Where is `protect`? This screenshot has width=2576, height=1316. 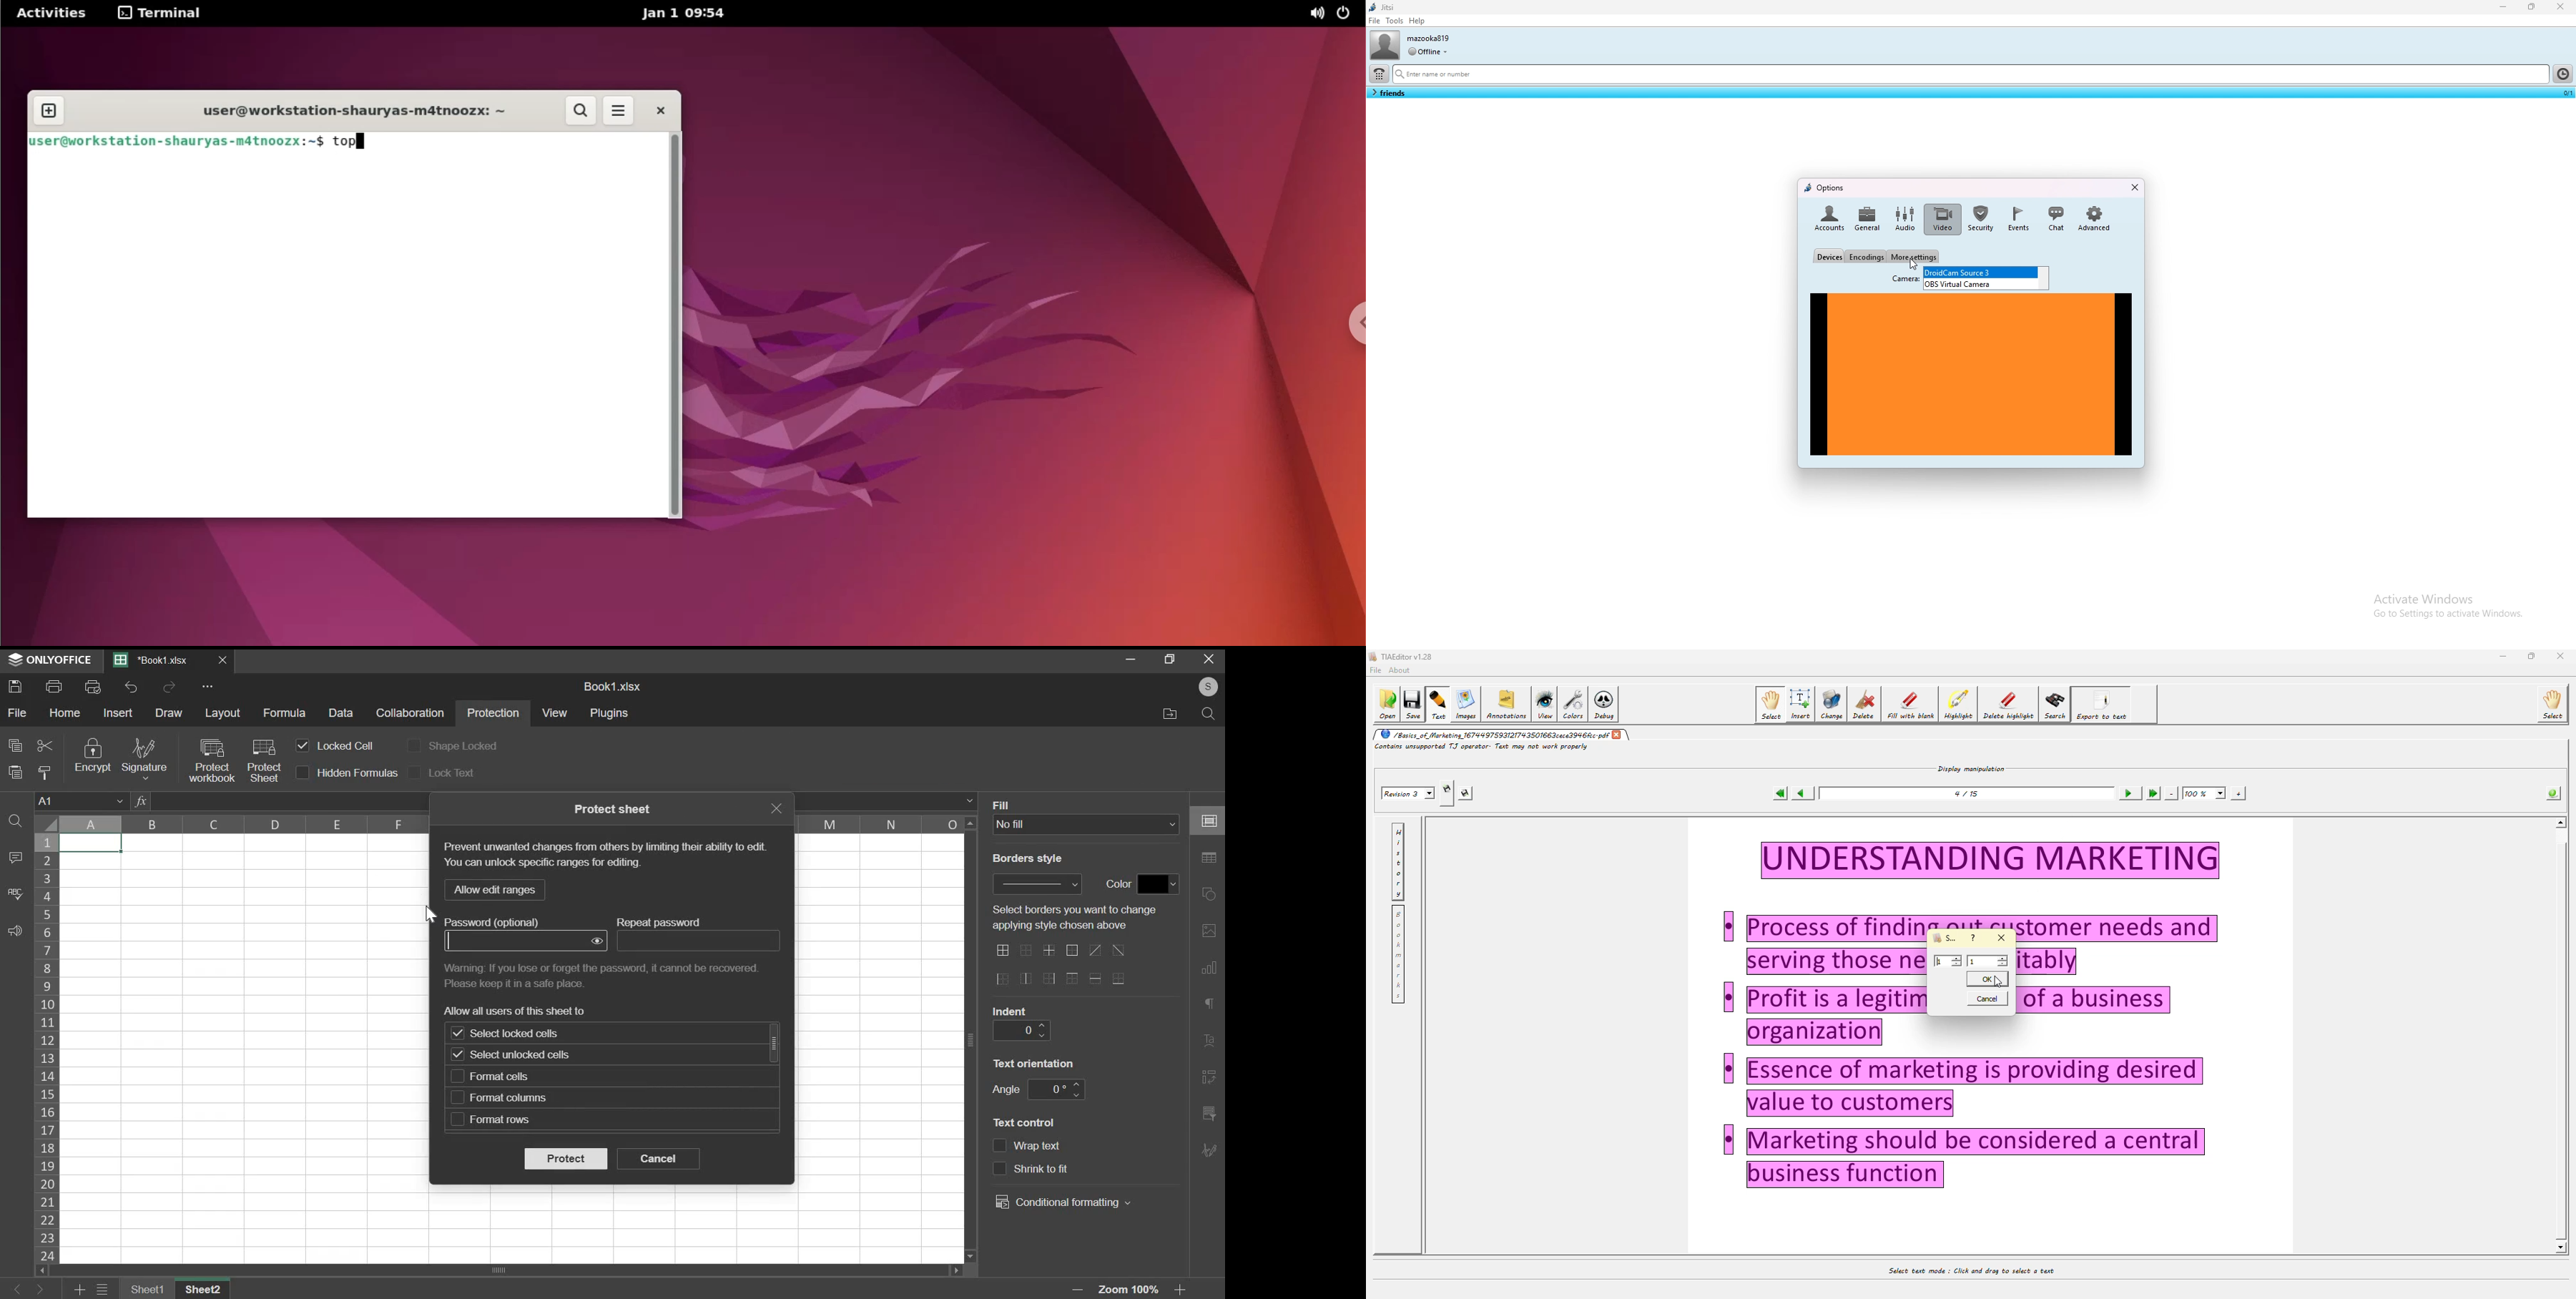
protect is located at coordinates (565, 1158).